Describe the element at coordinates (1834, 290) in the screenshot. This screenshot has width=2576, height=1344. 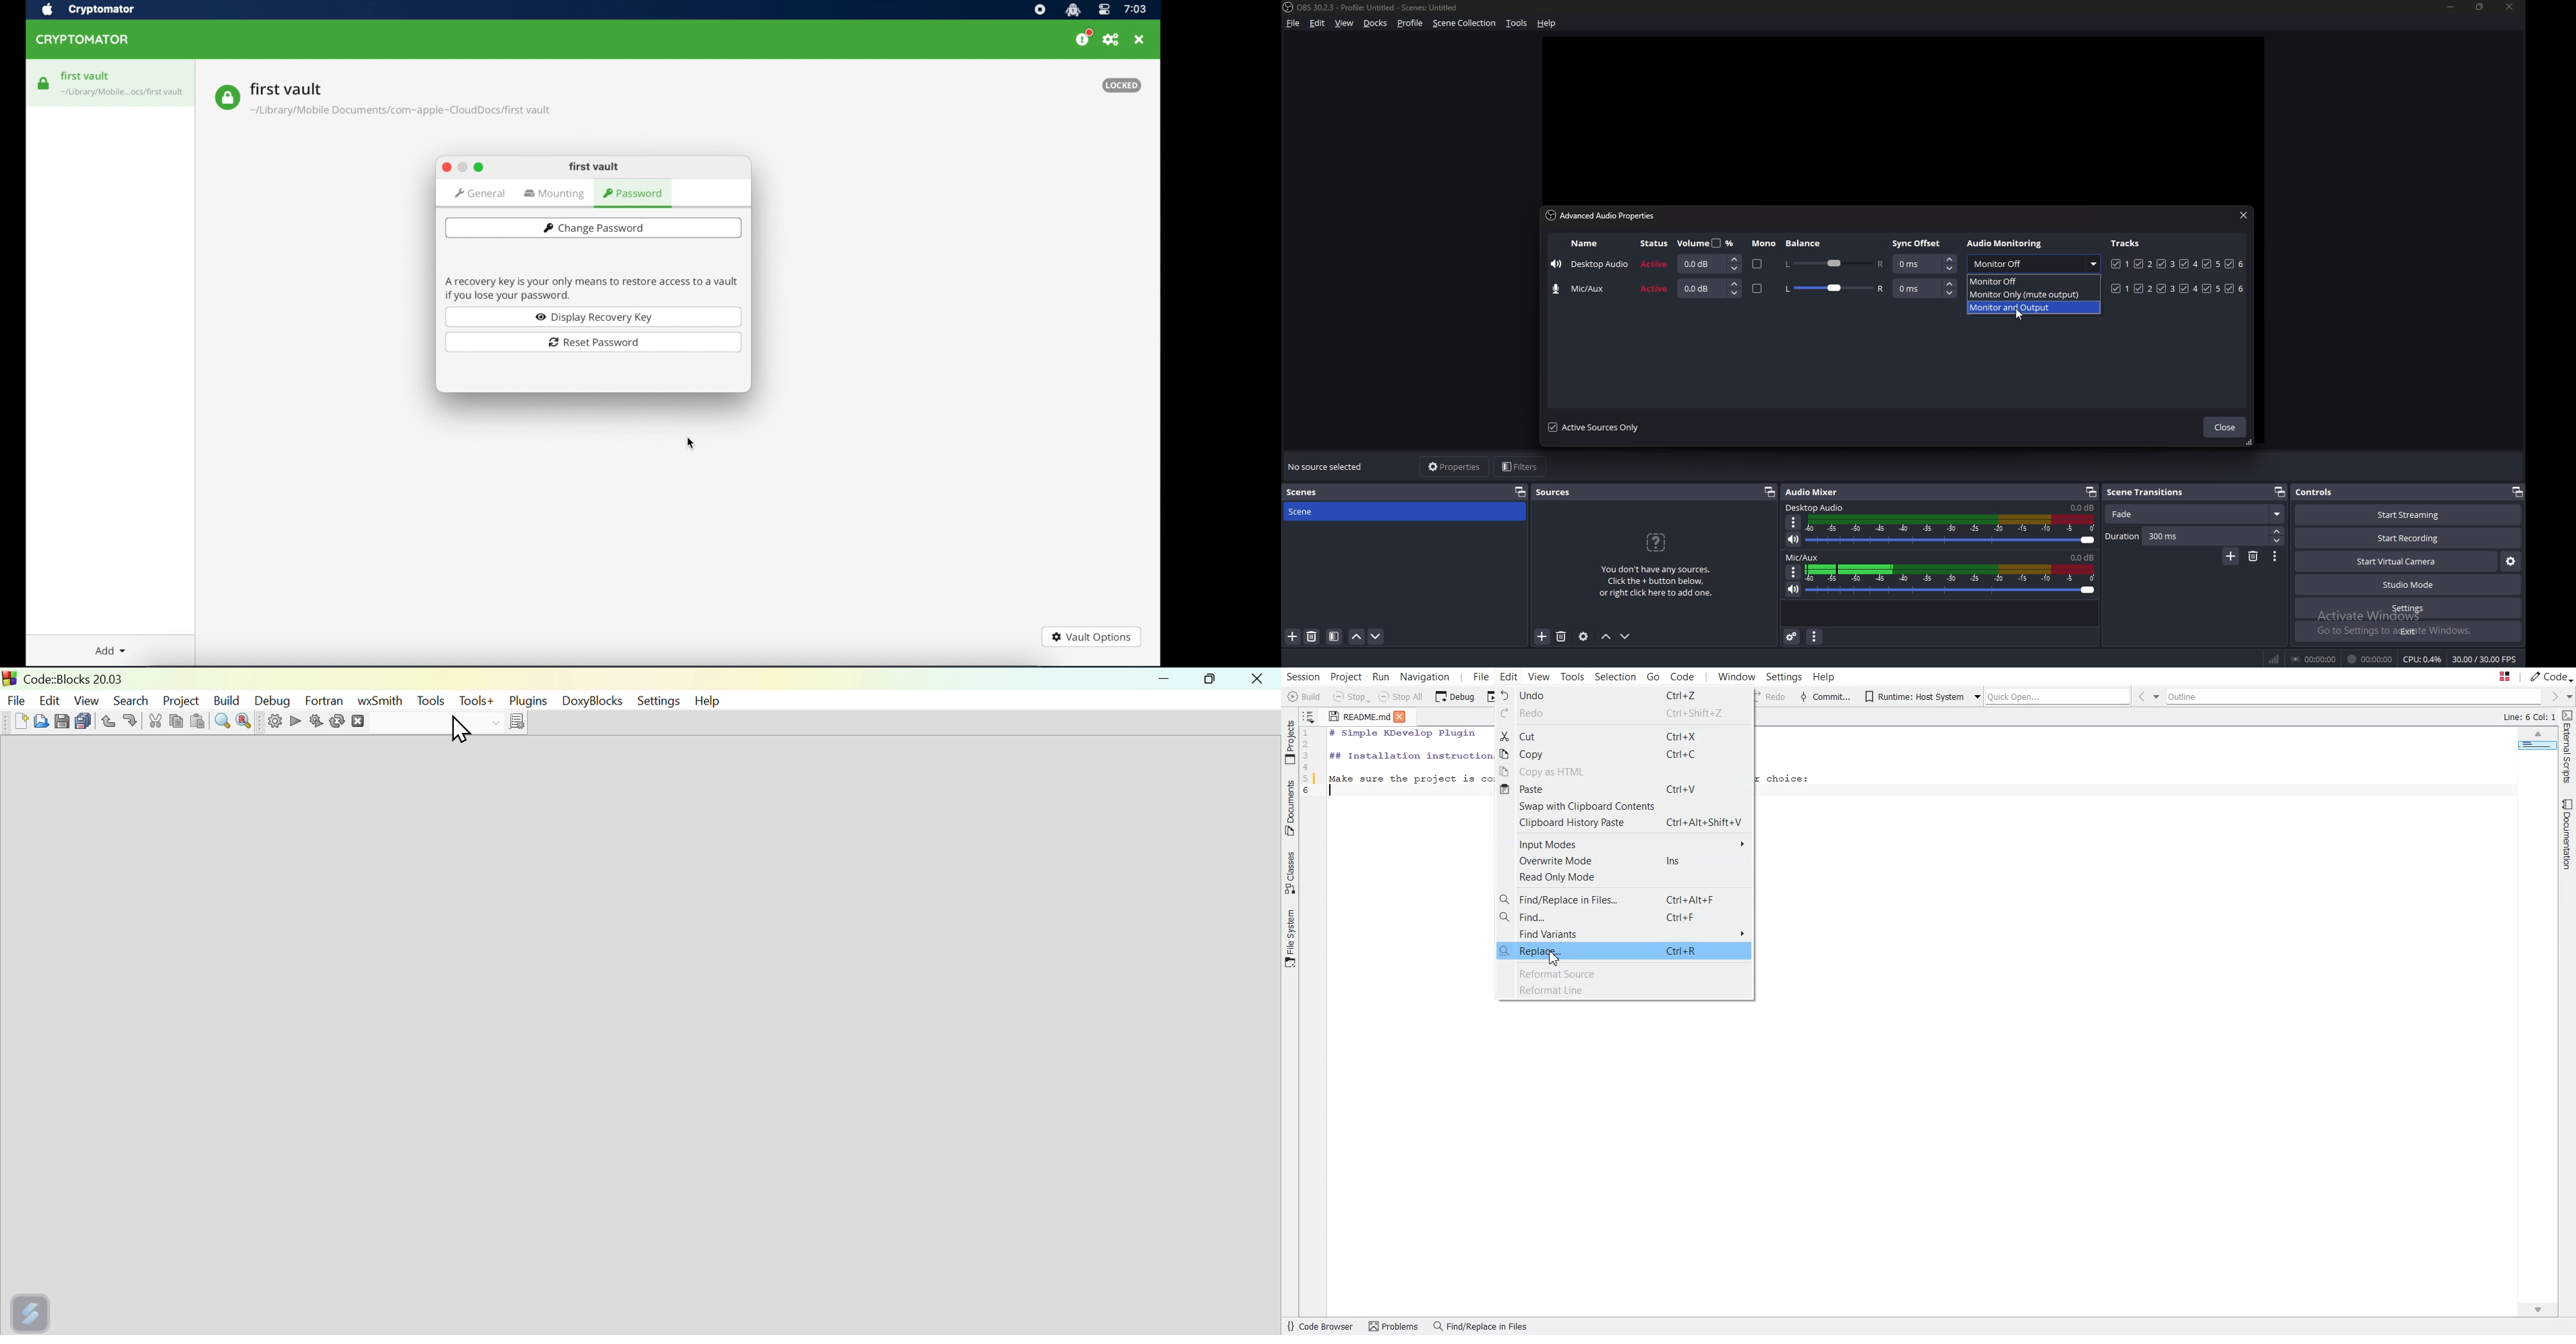
I see `balance adjust` at that location.